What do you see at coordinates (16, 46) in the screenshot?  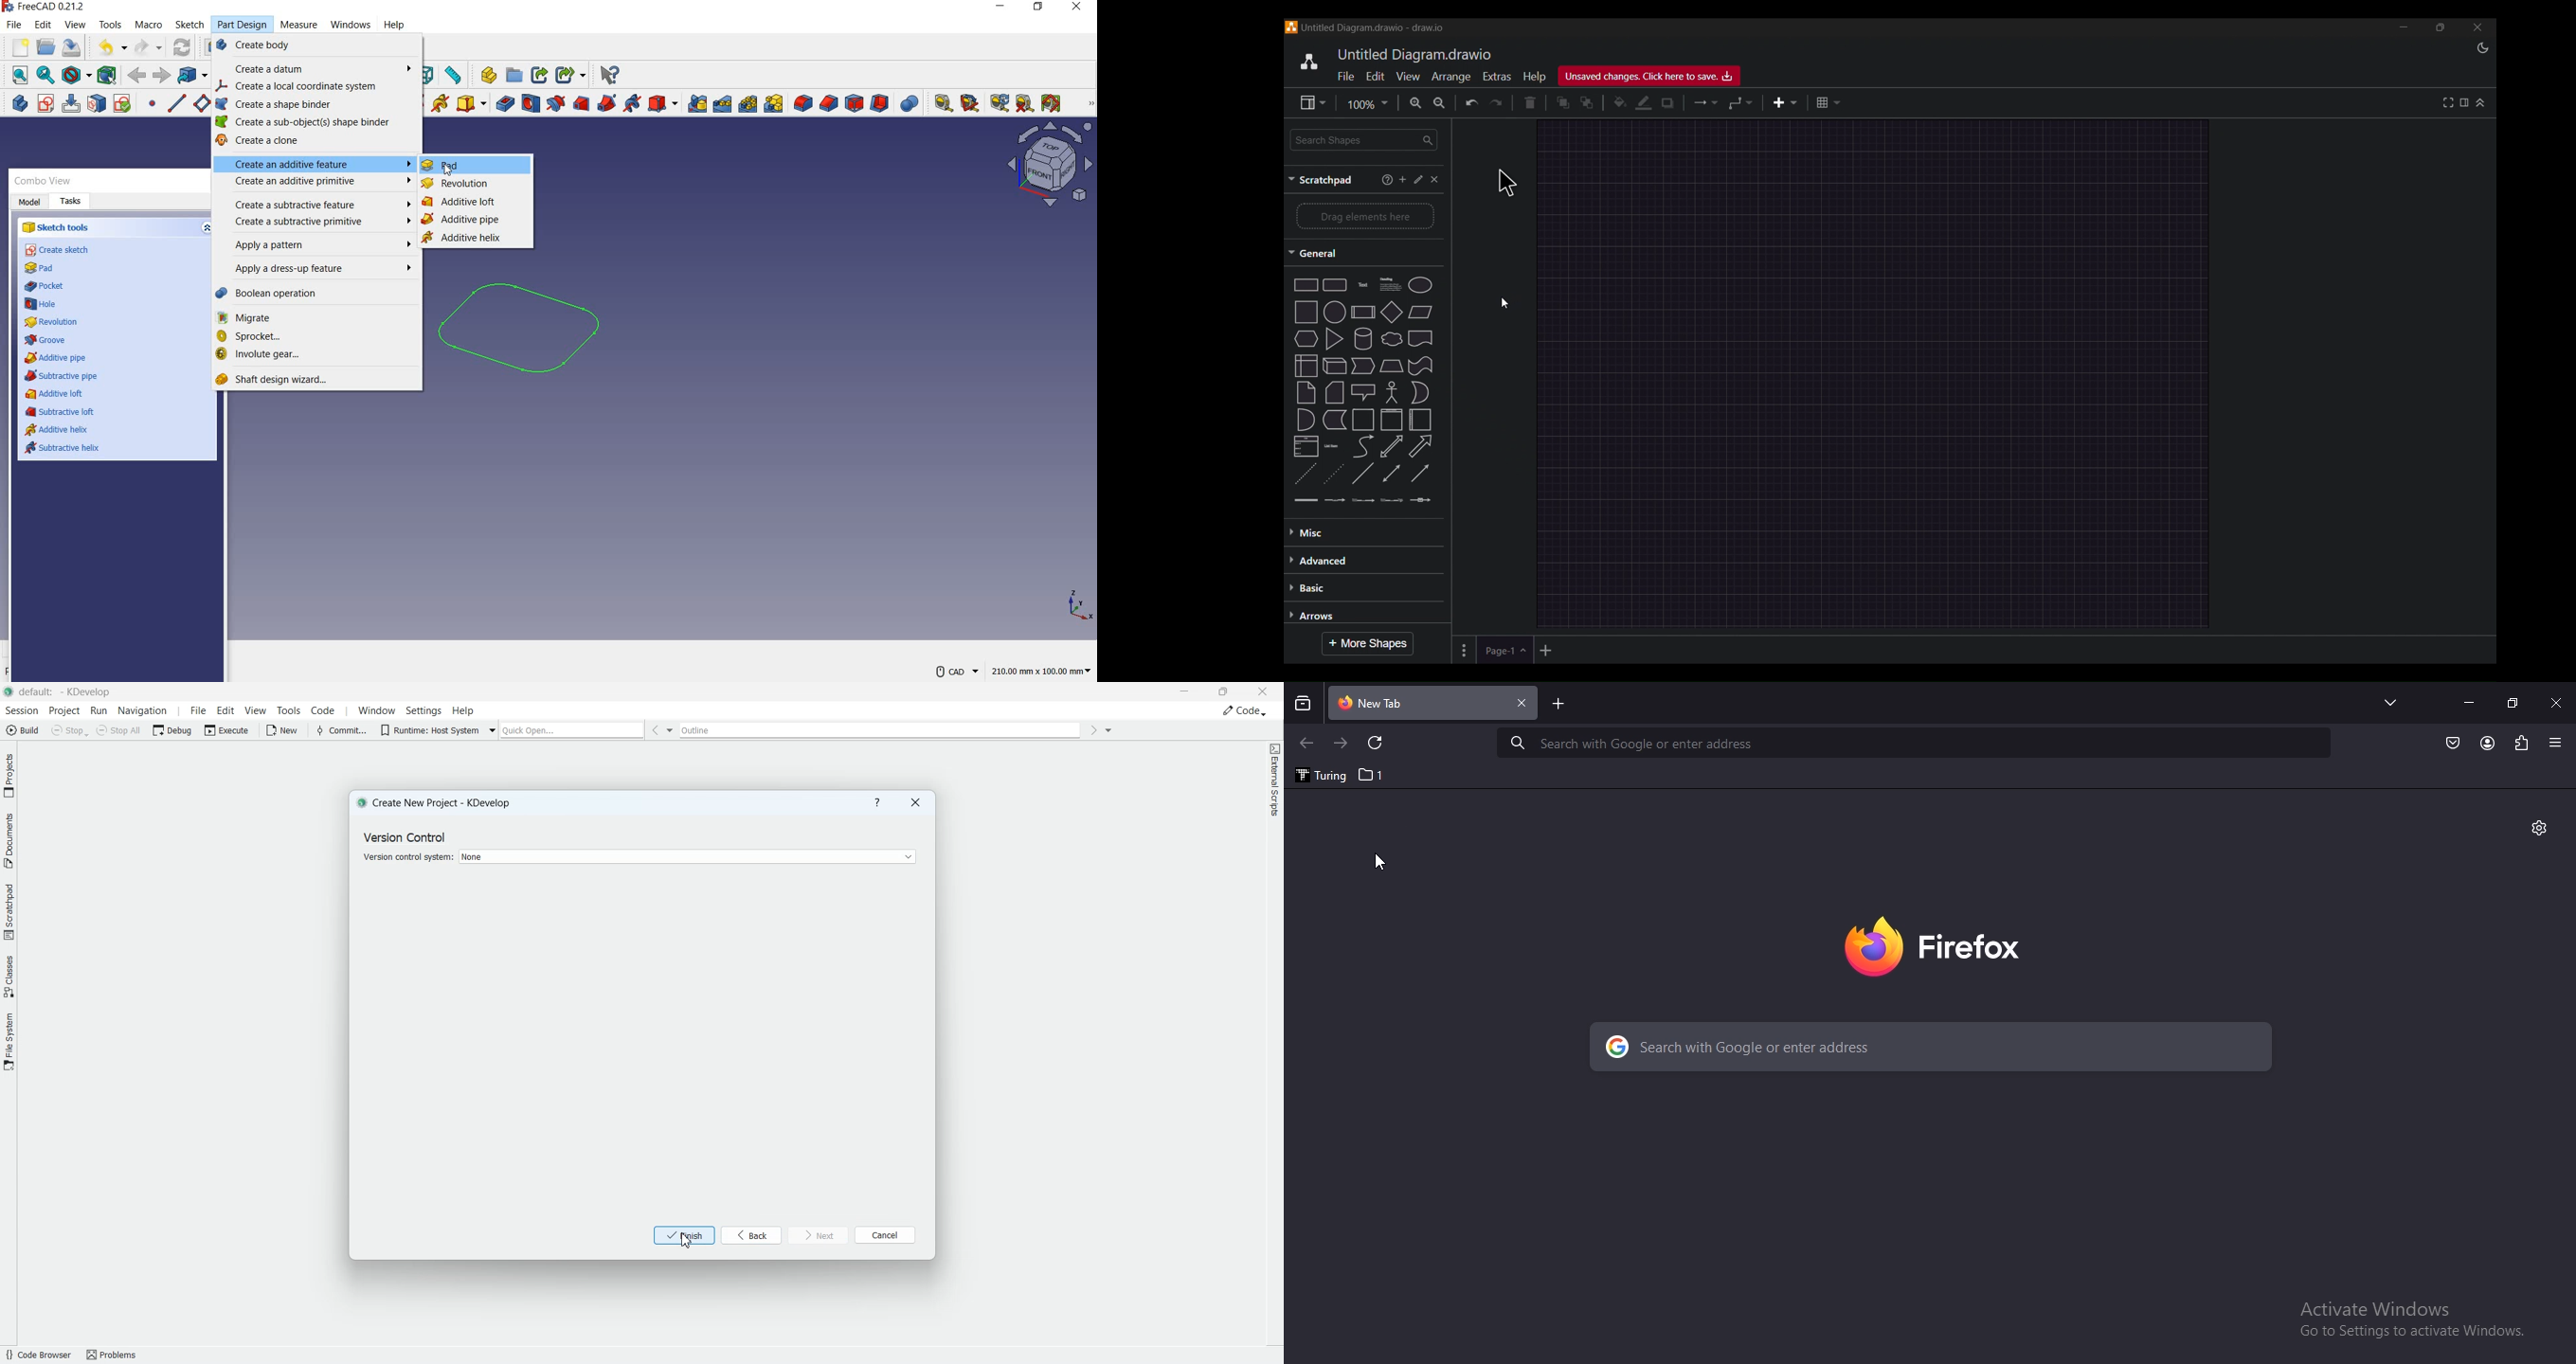 I see `new` at bounding box center [16, 46].